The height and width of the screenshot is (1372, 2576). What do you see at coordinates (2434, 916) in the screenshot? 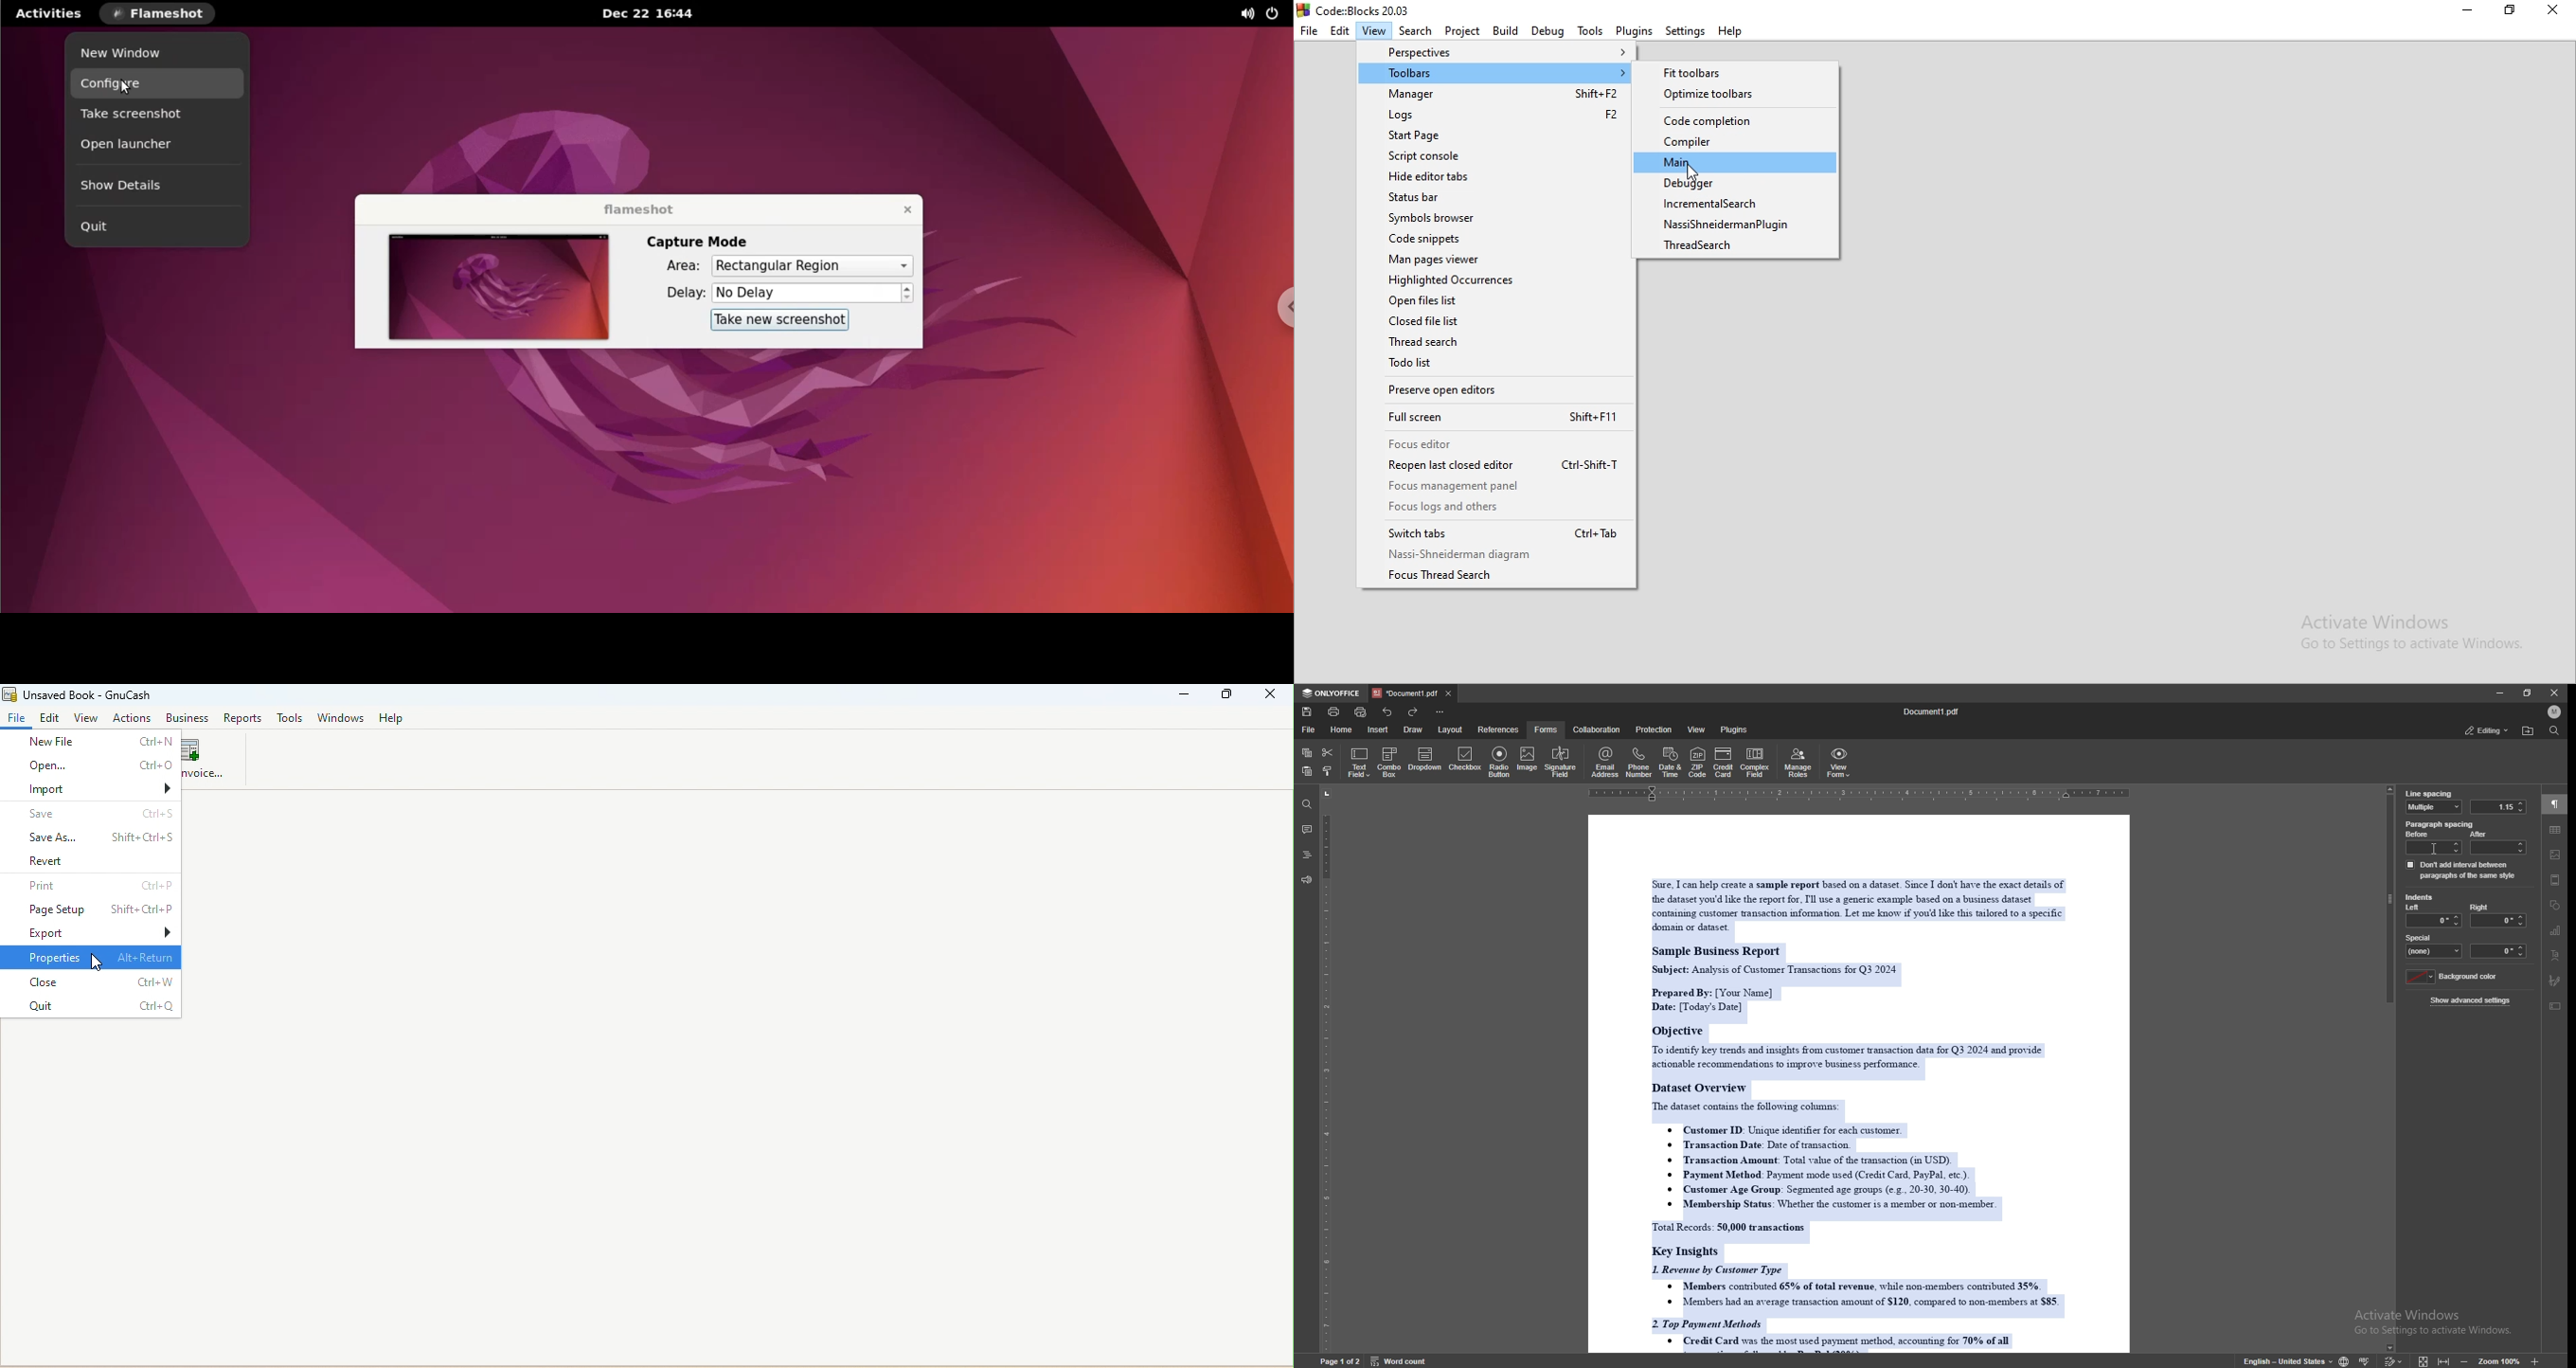
I see `left indent` at bounding box center [2434, 916].